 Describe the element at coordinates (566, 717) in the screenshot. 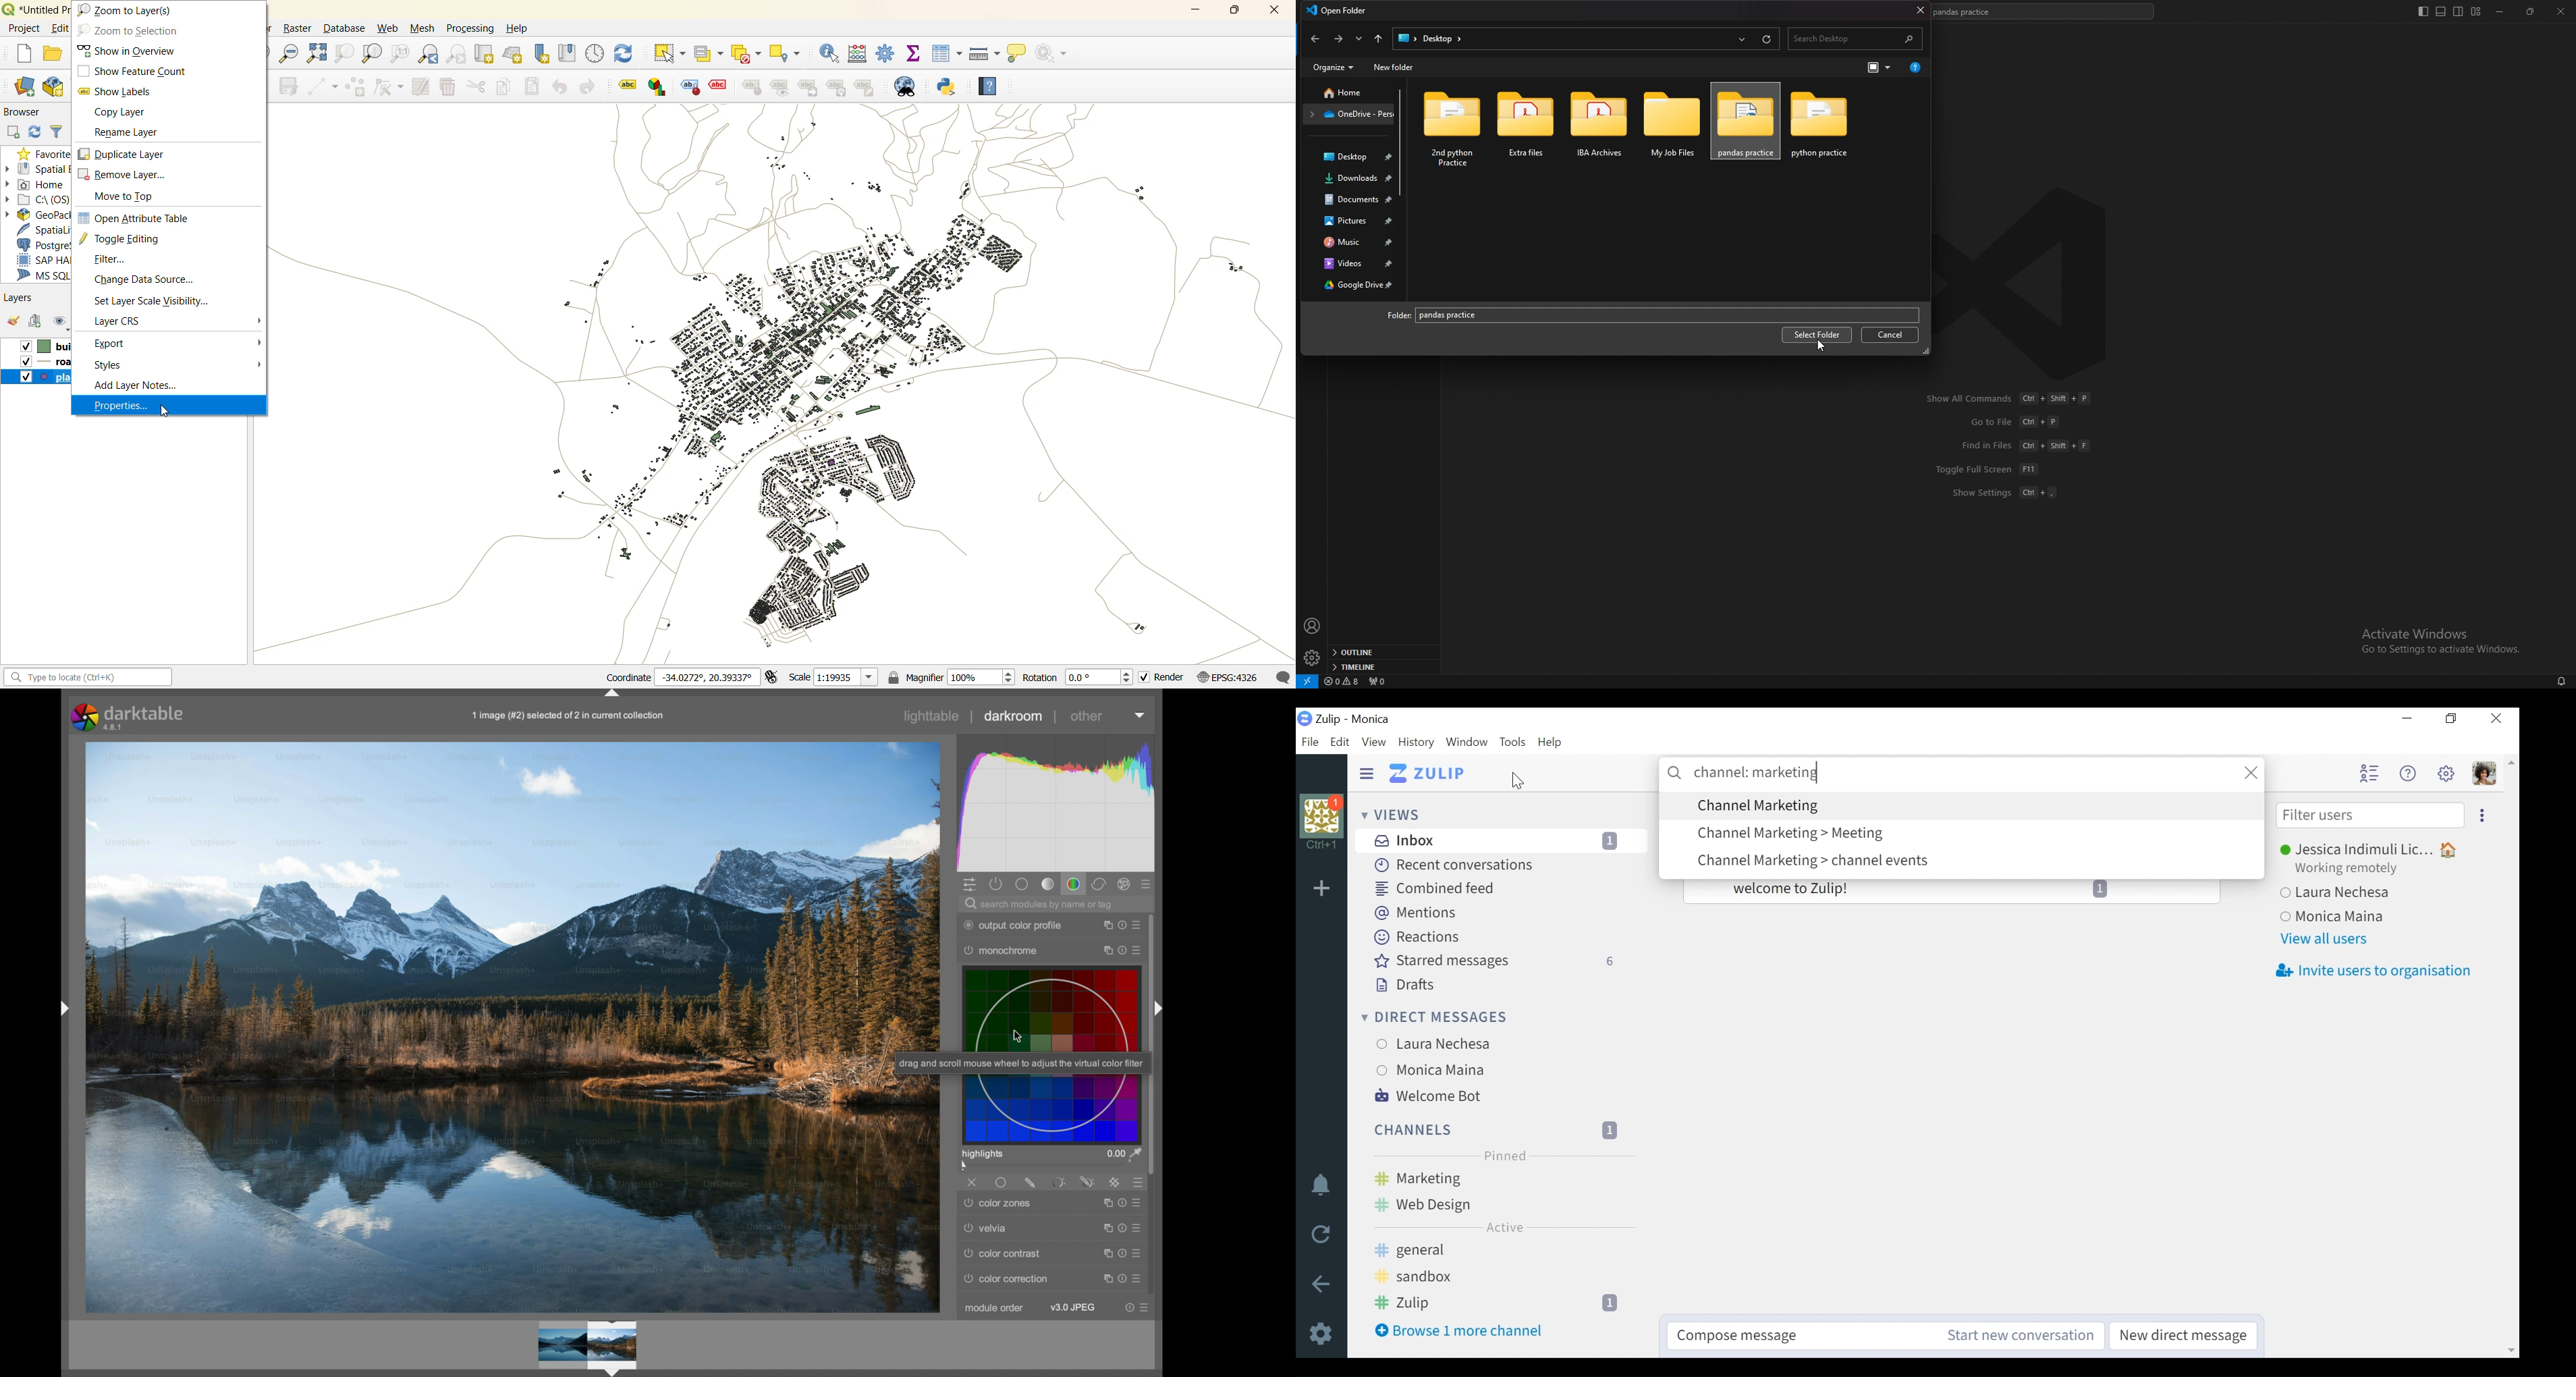

I see `1 image (#2) selected of 2 in current collection` at that location.